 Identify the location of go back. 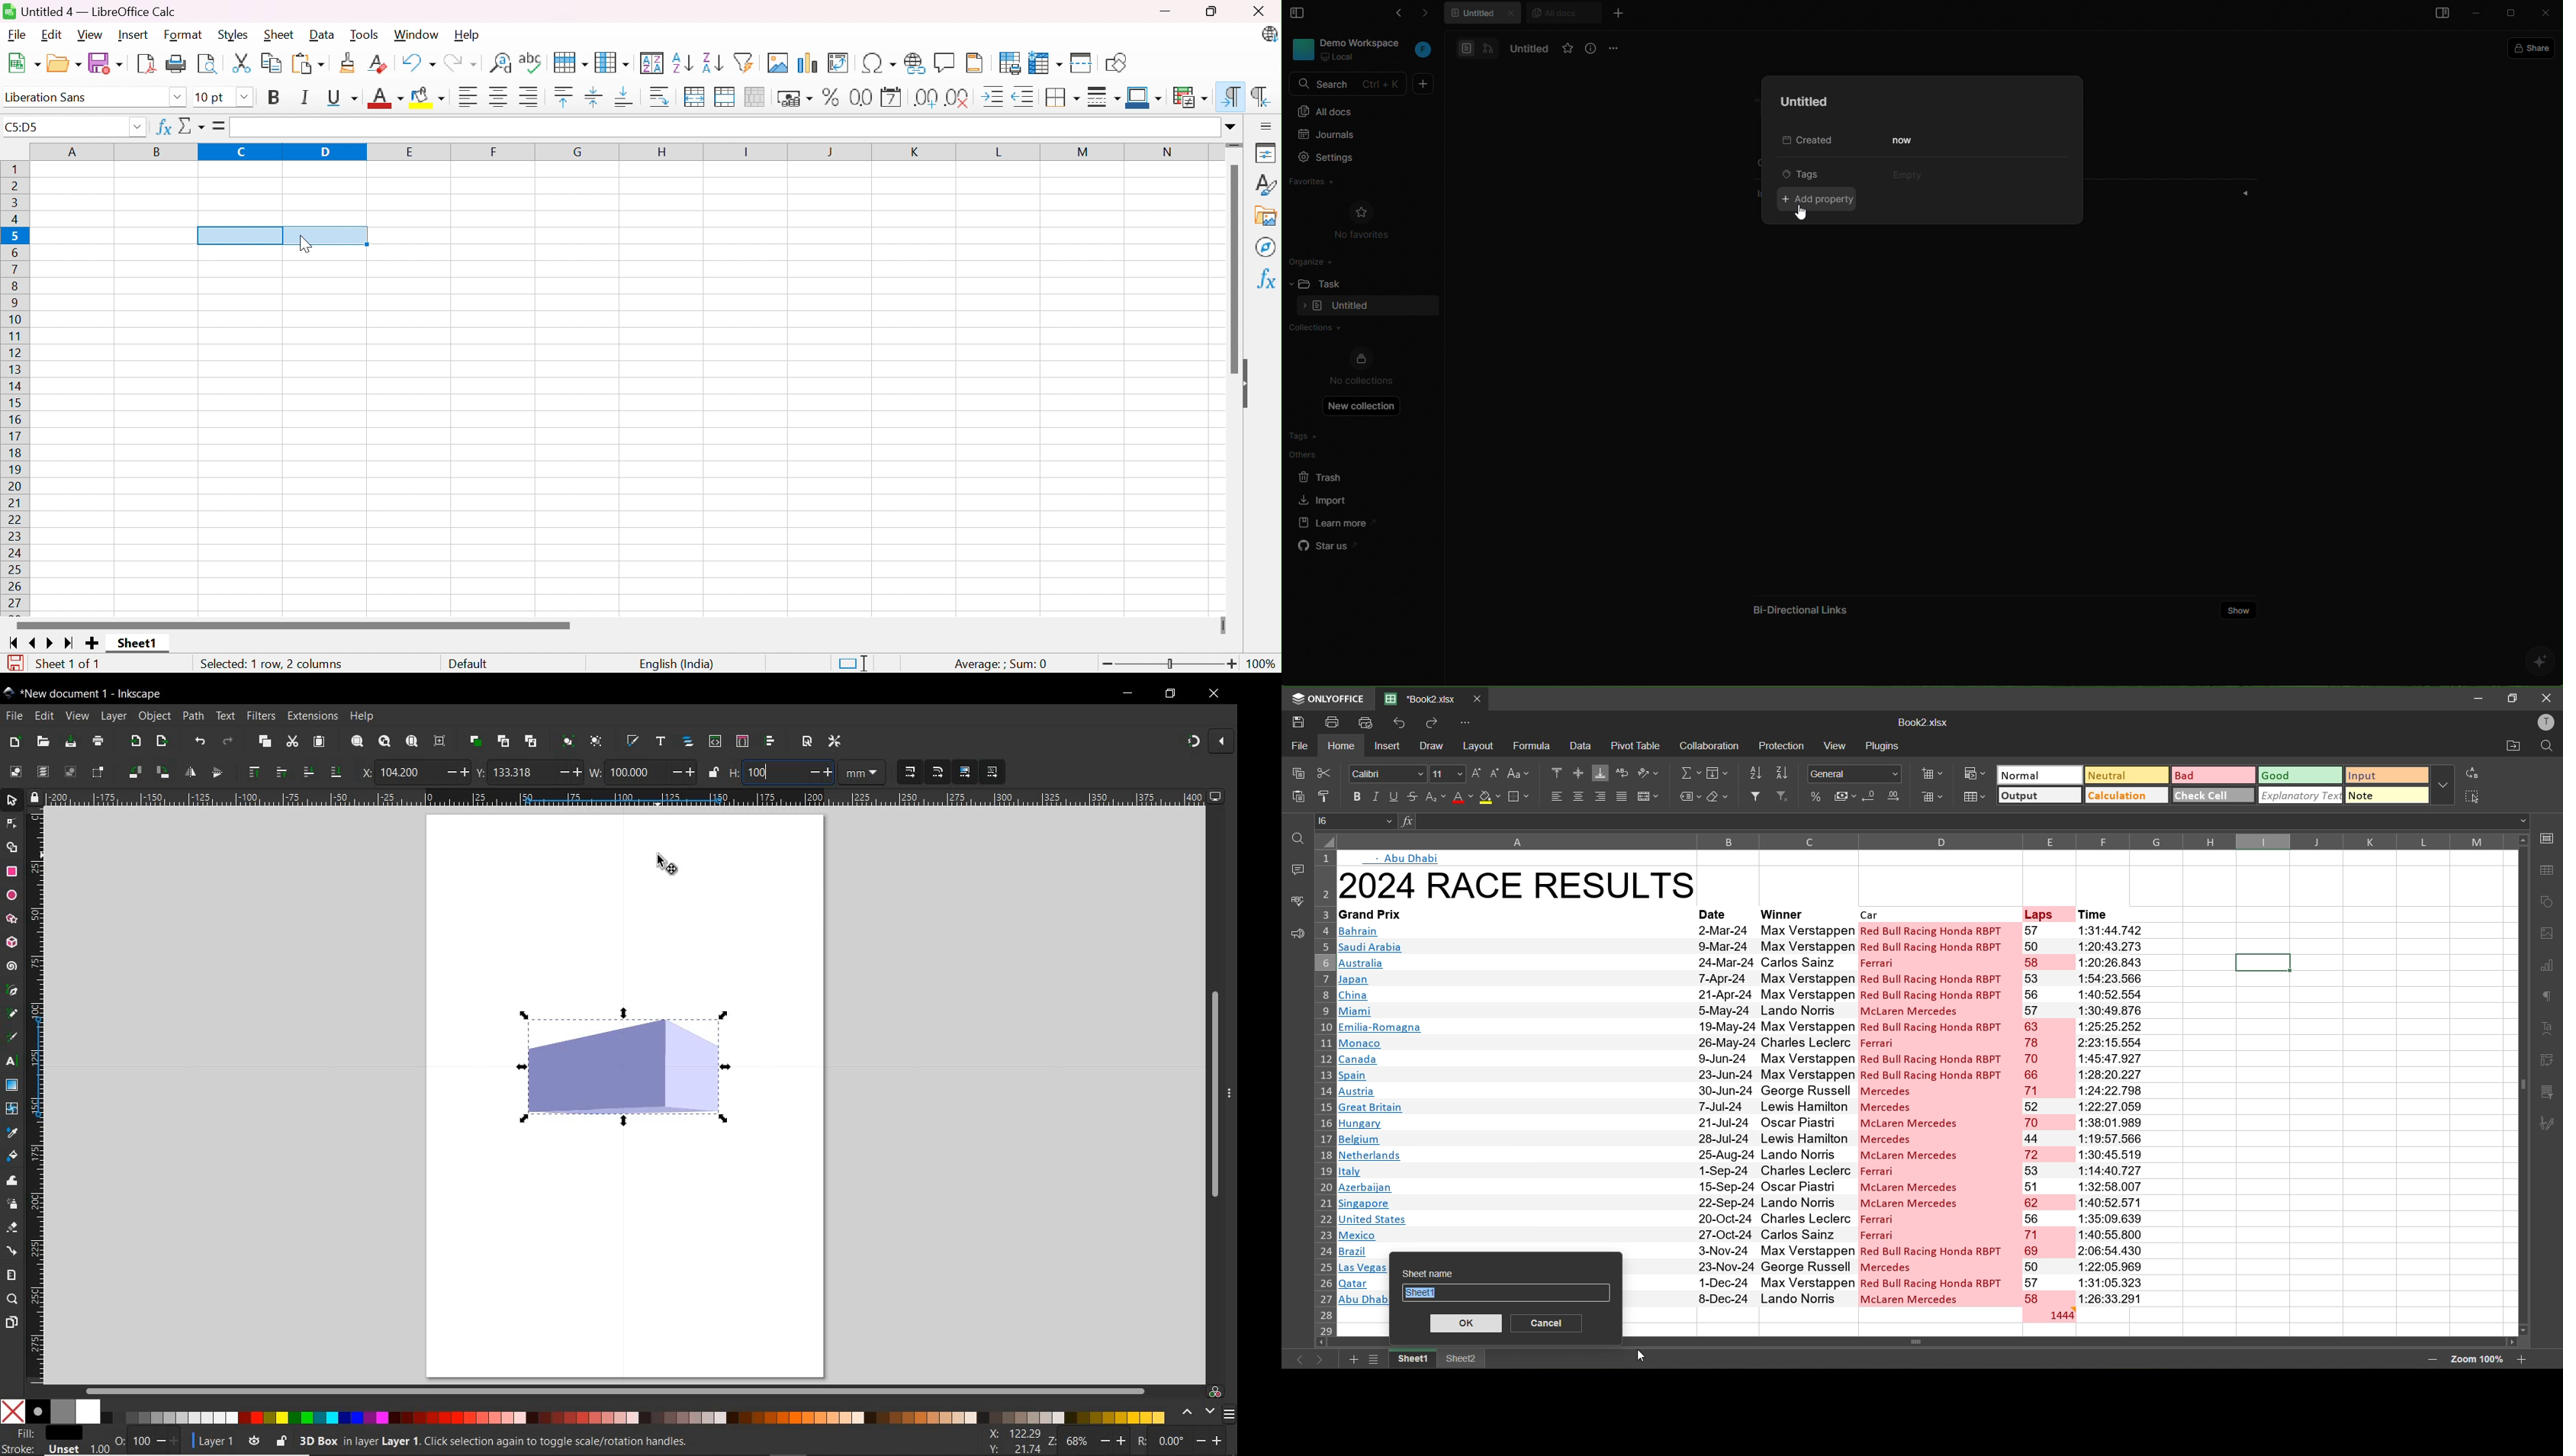
(1395, 15).